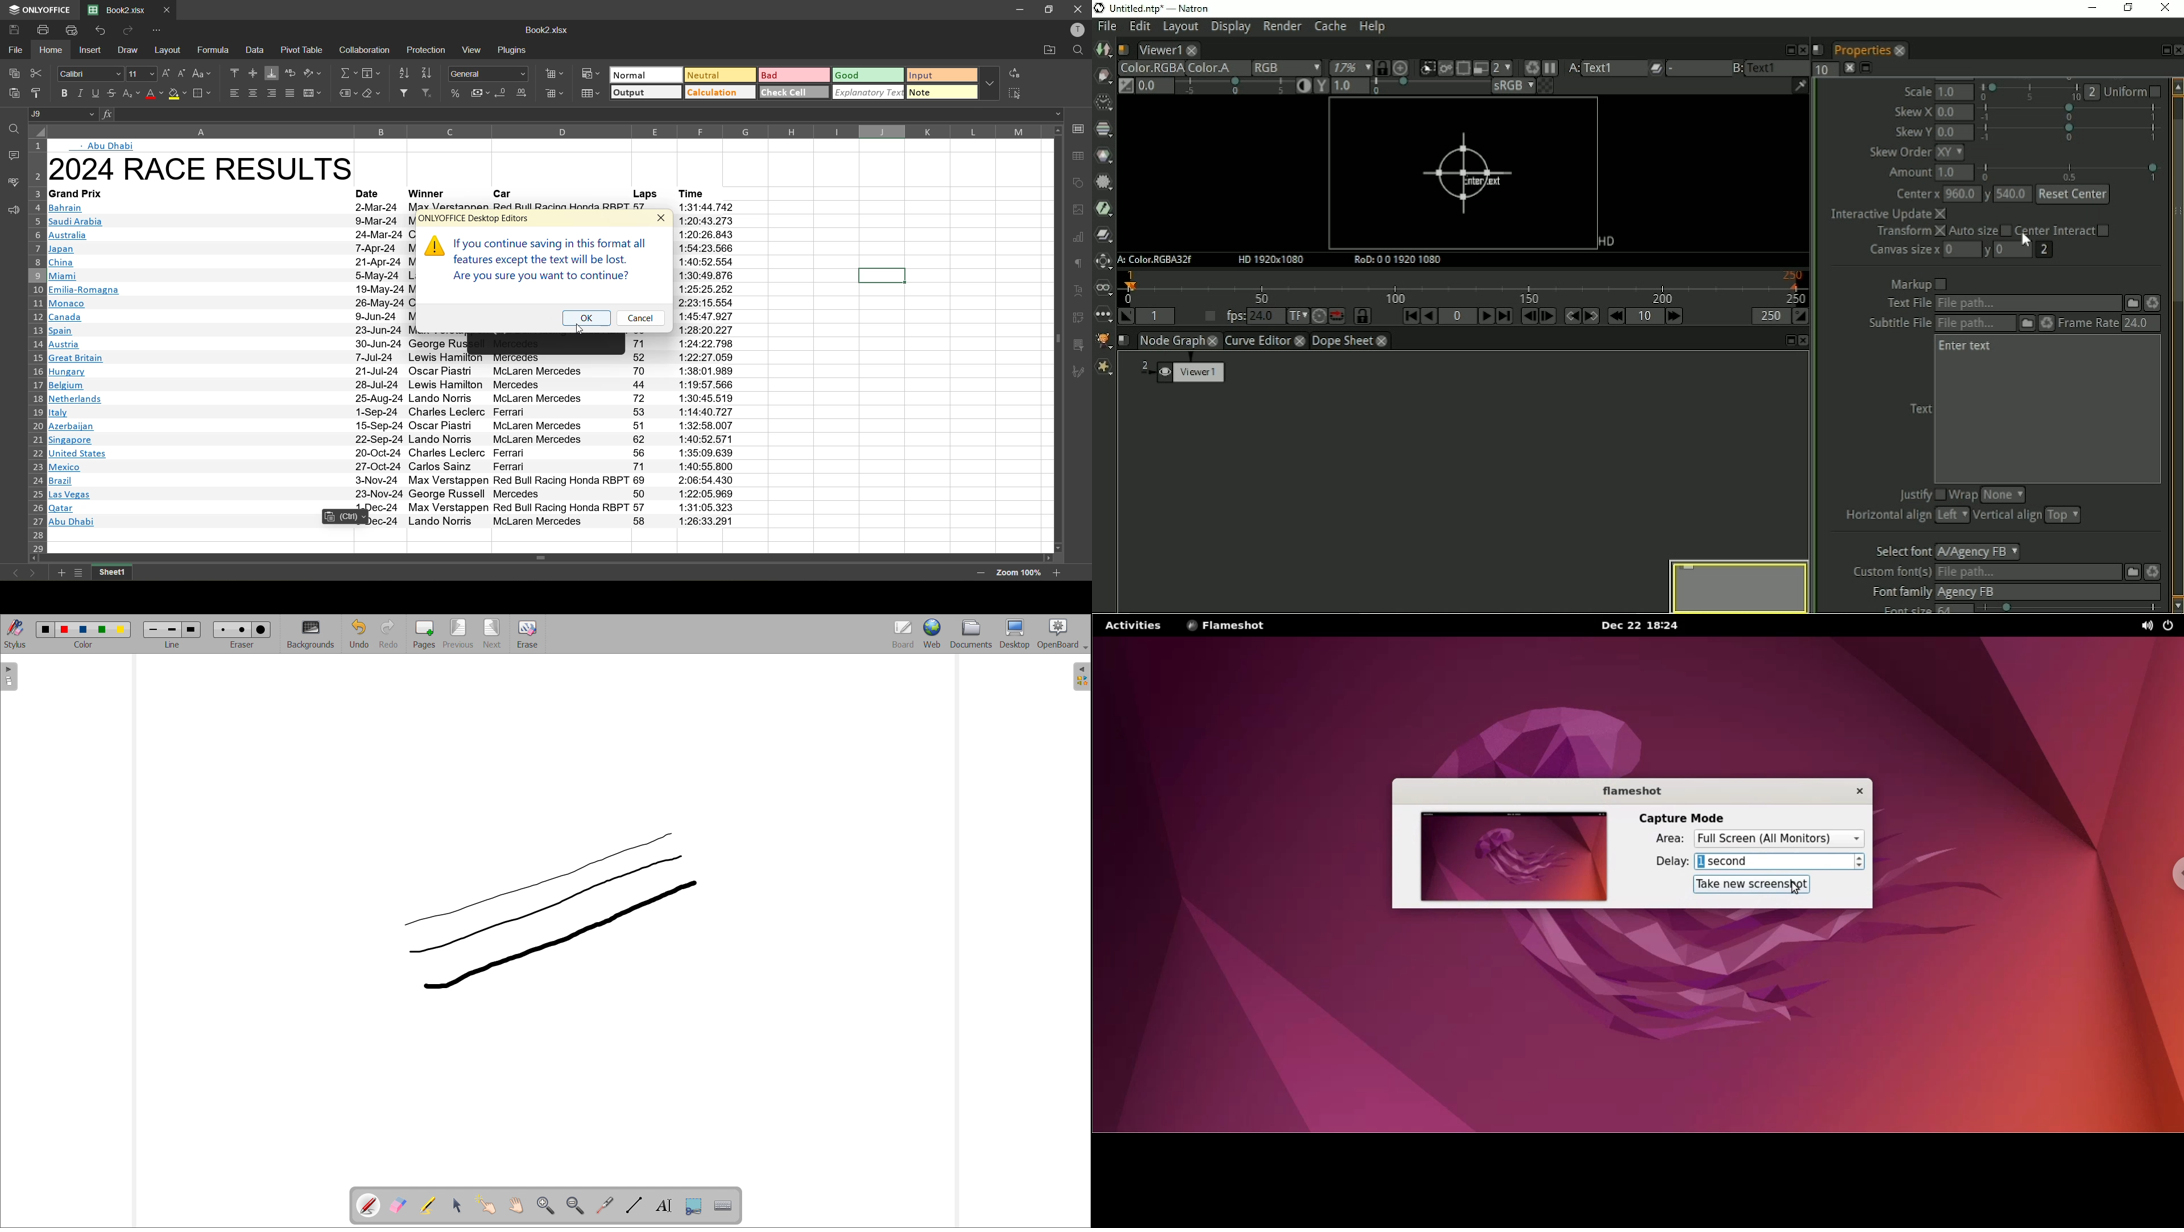  What do you see at coordinates (179, 94) in the screenshot?
I see `fill color` at bounding box center [179, 94].